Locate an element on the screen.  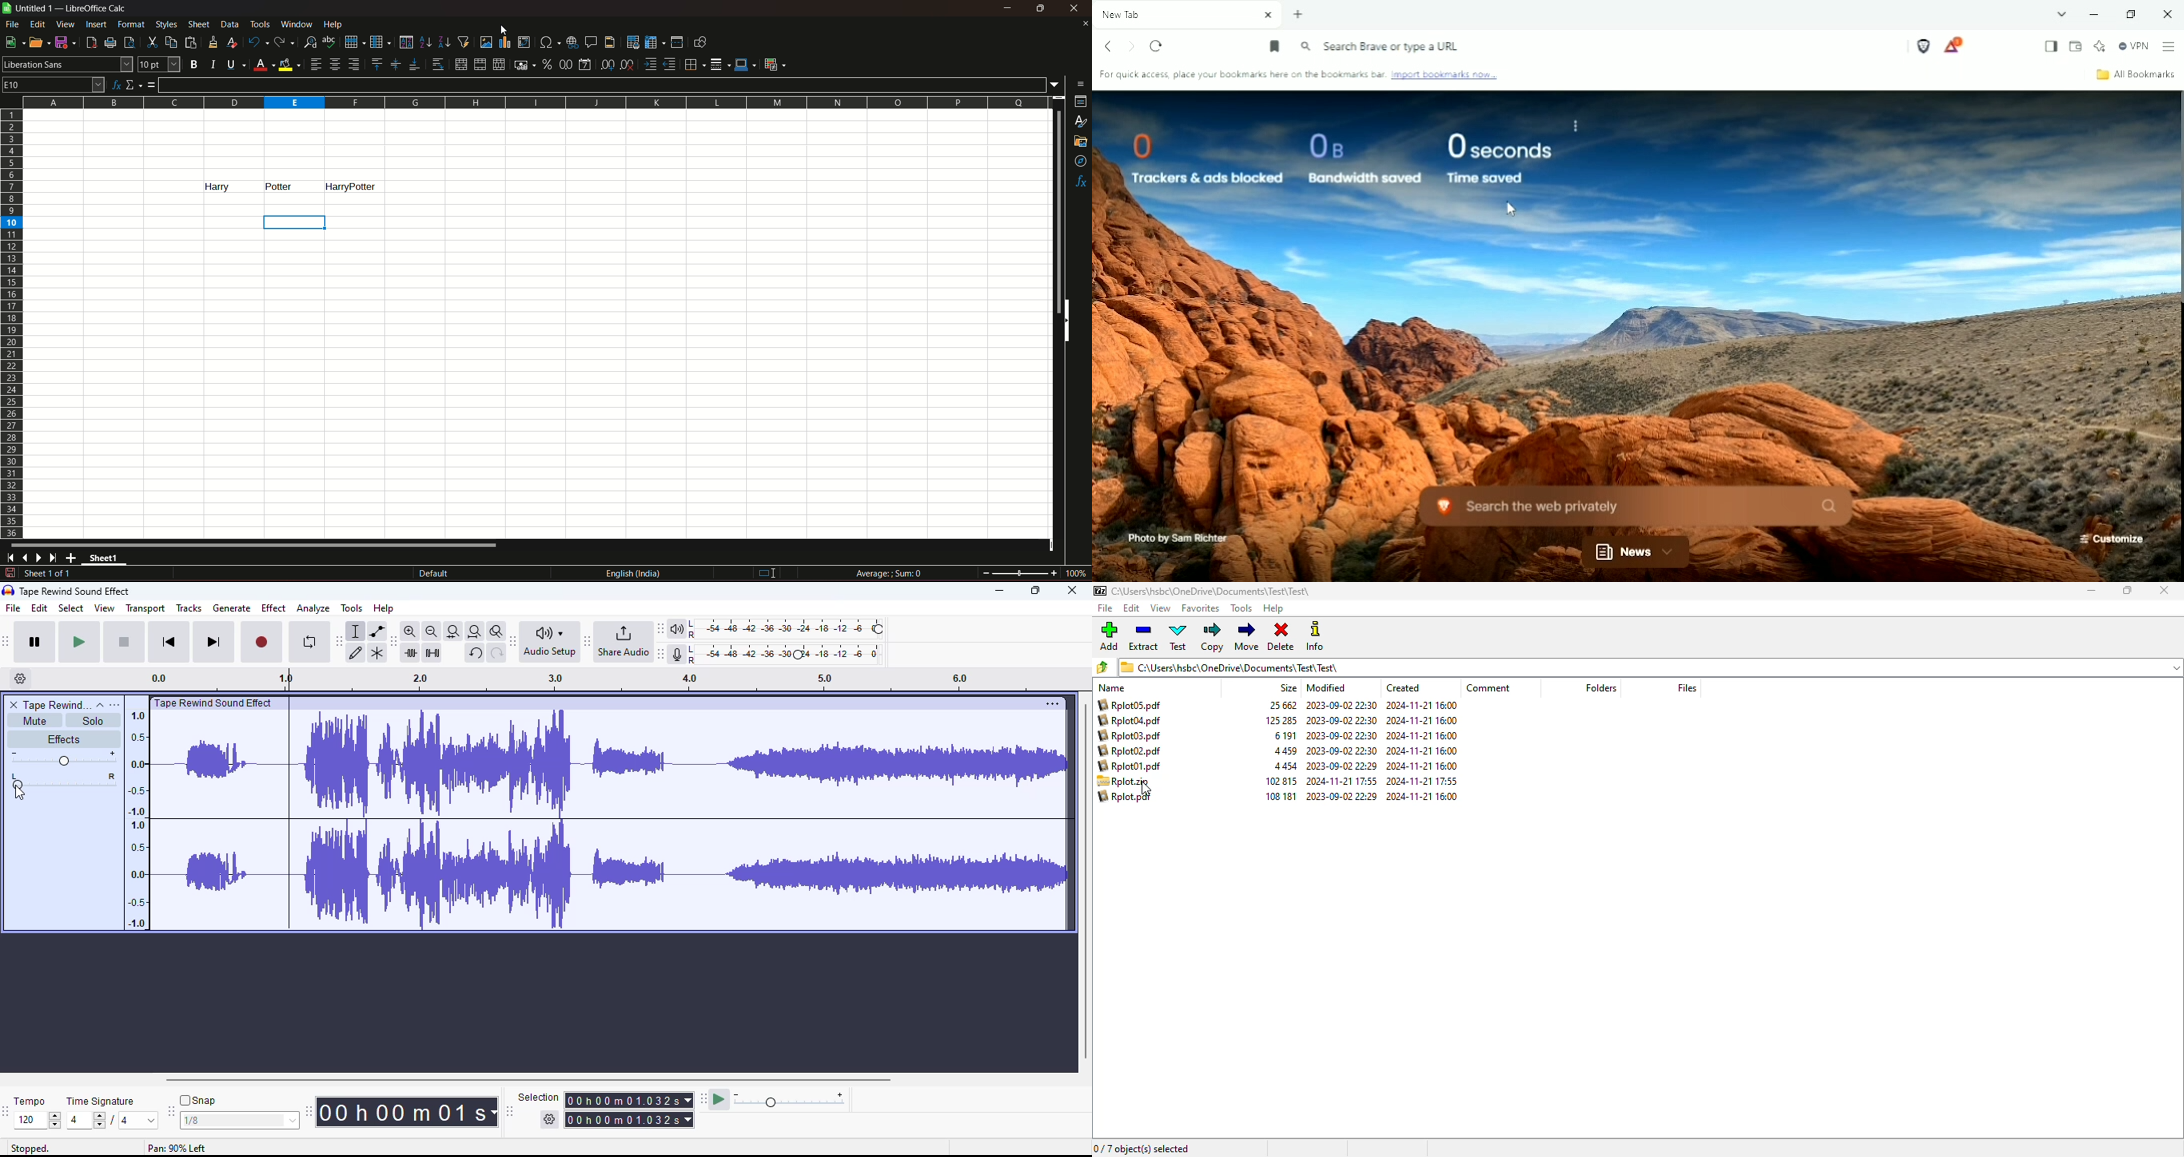
audacity transport toolbar is located at coordinates (6, 640).